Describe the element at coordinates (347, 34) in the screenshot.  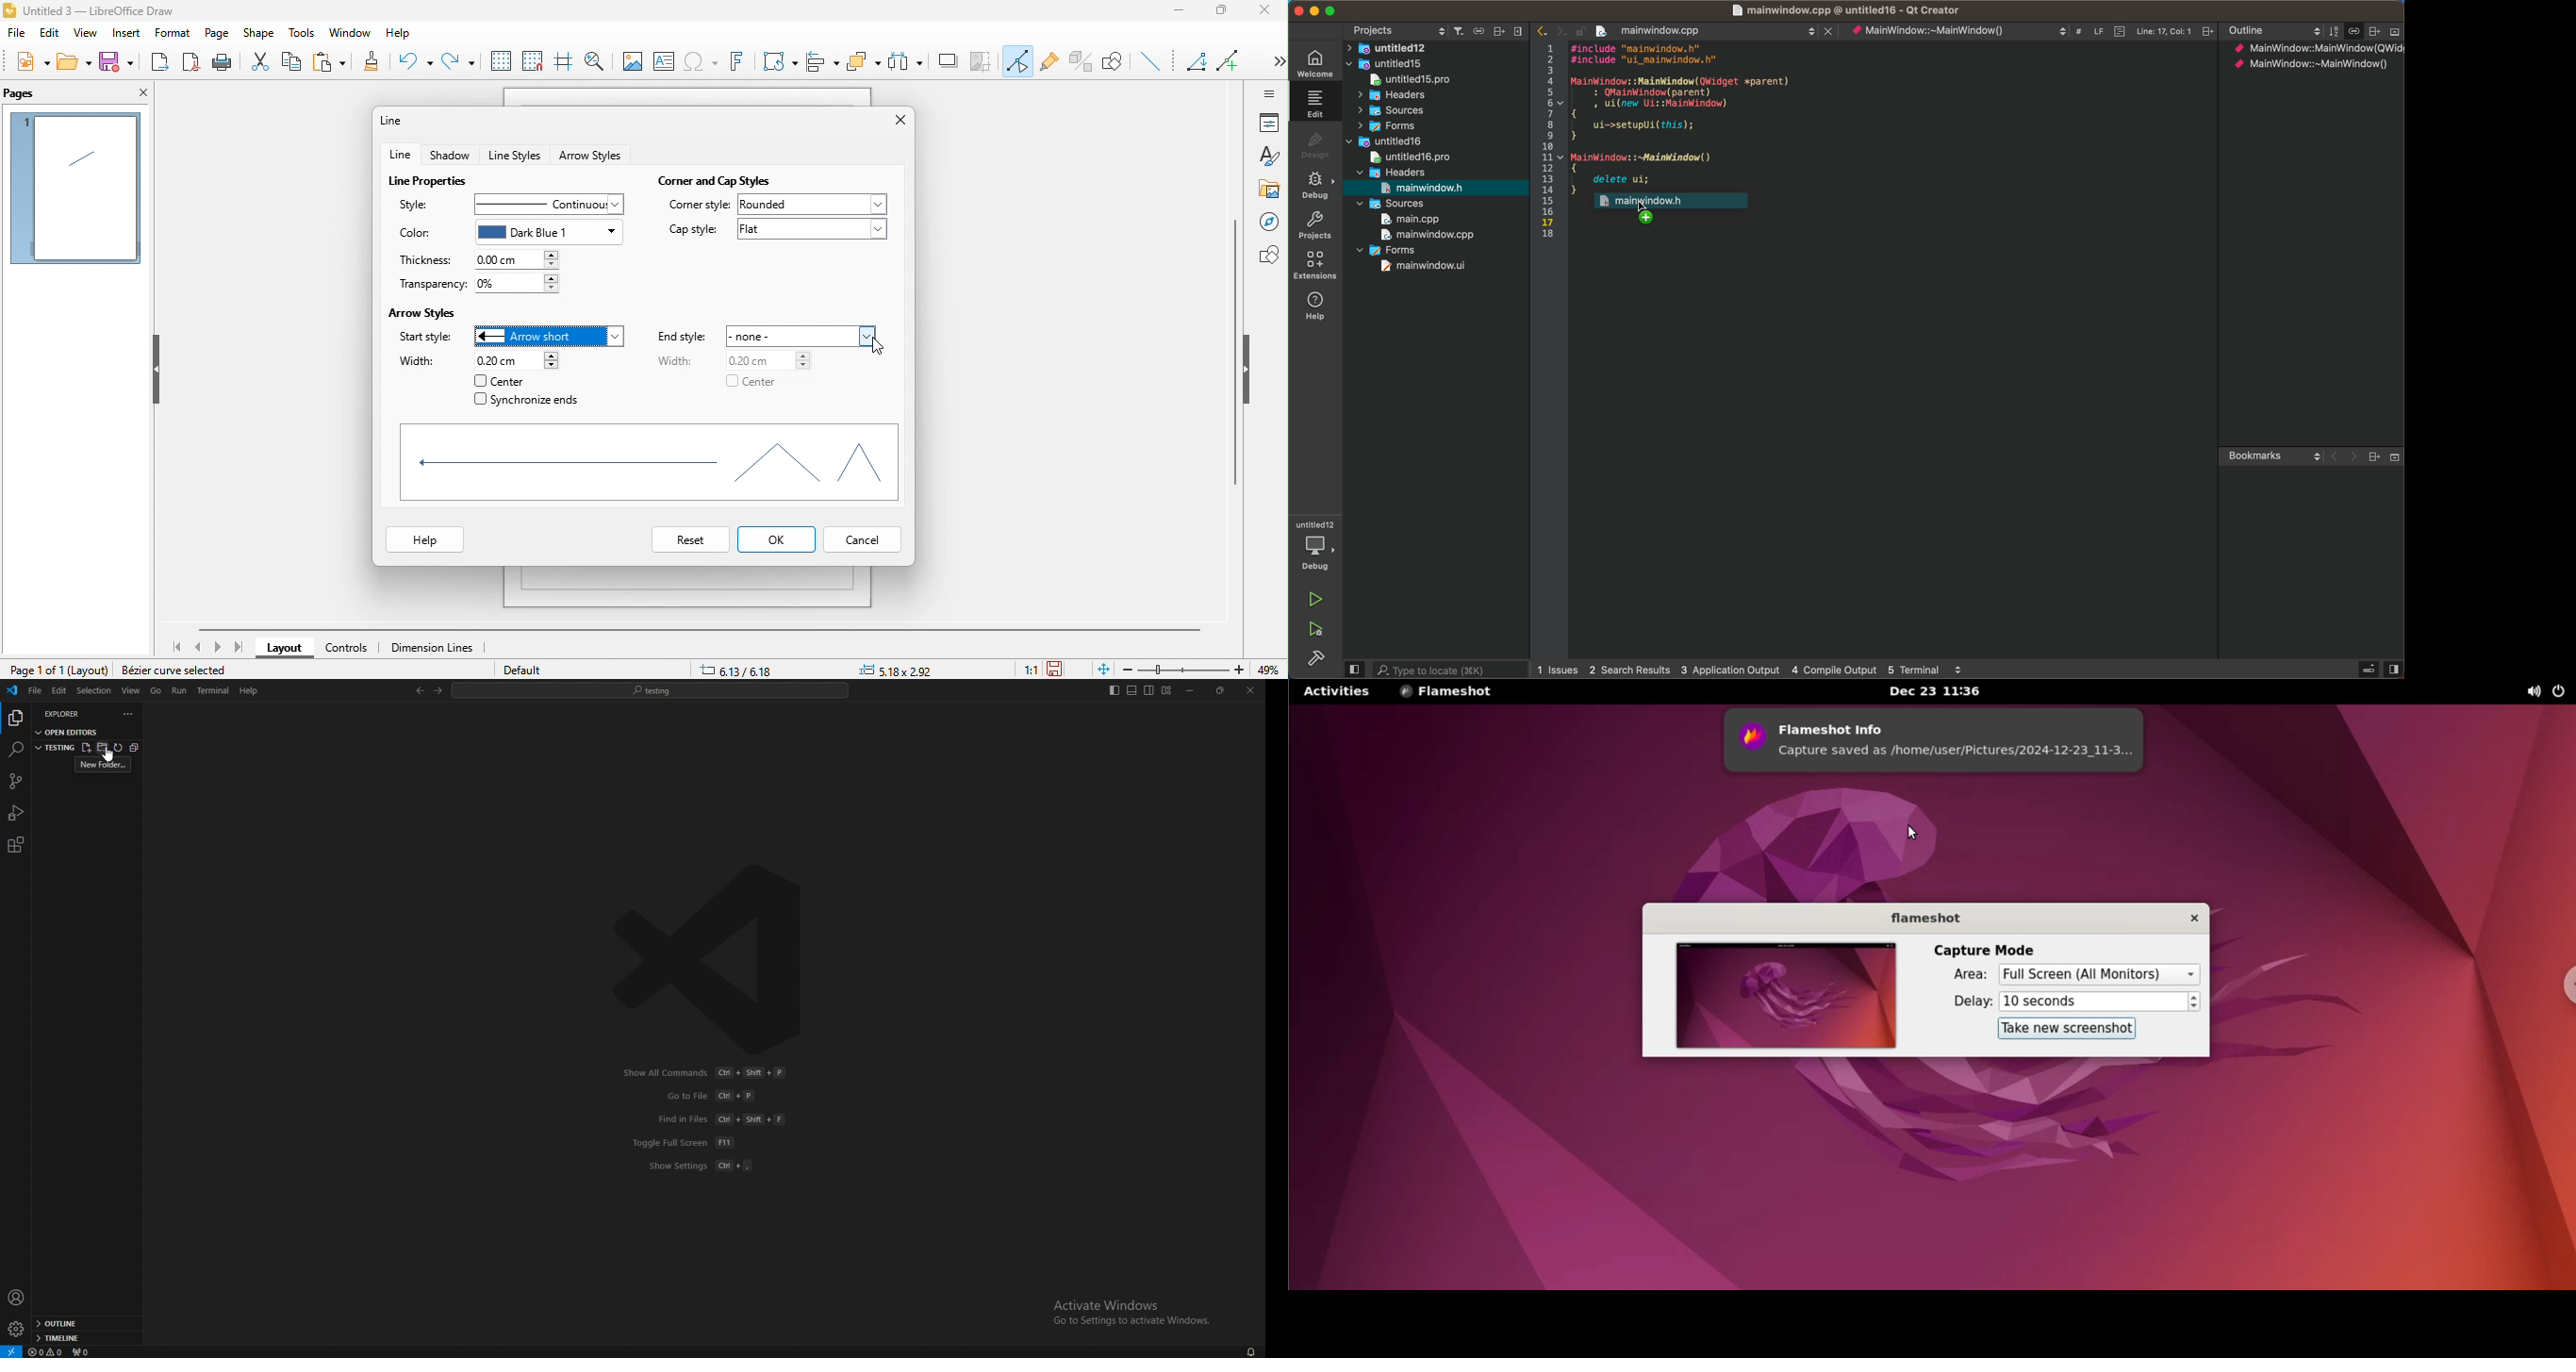
I see `window` at that location.